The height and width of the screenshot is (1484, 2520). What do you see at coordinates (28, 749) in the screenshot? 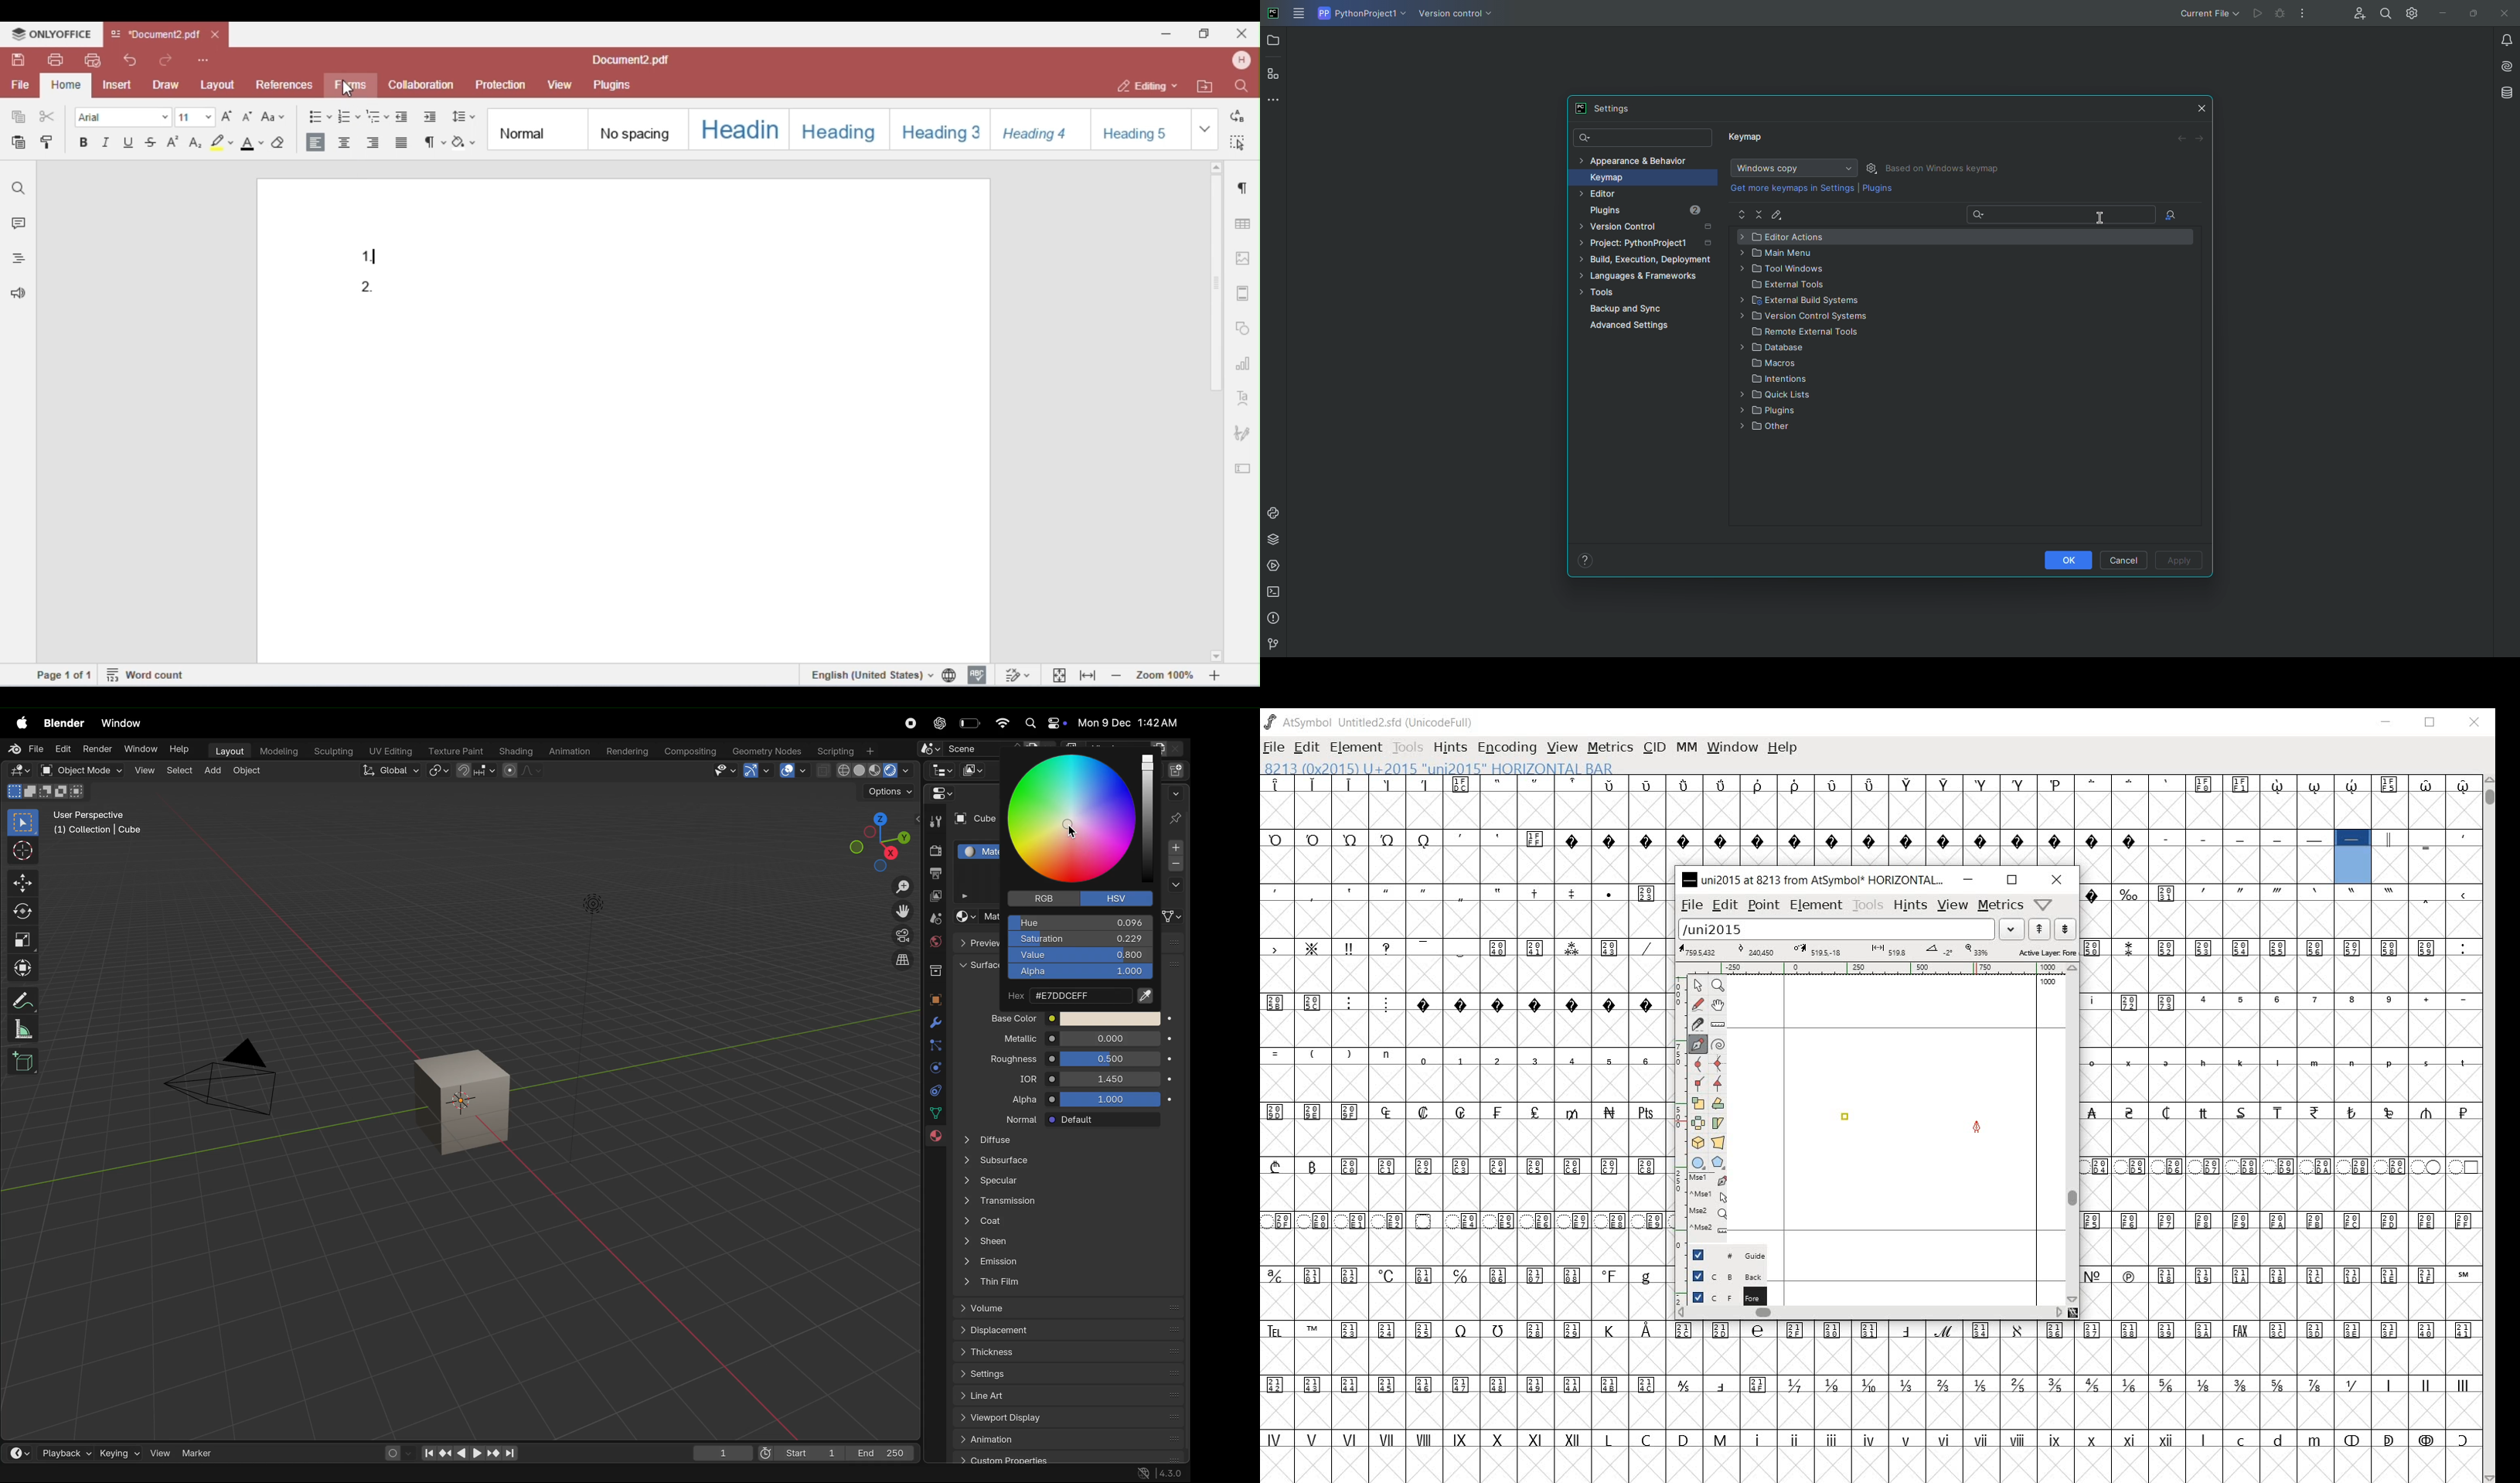
I see `File` at bounding box center [28, 749].